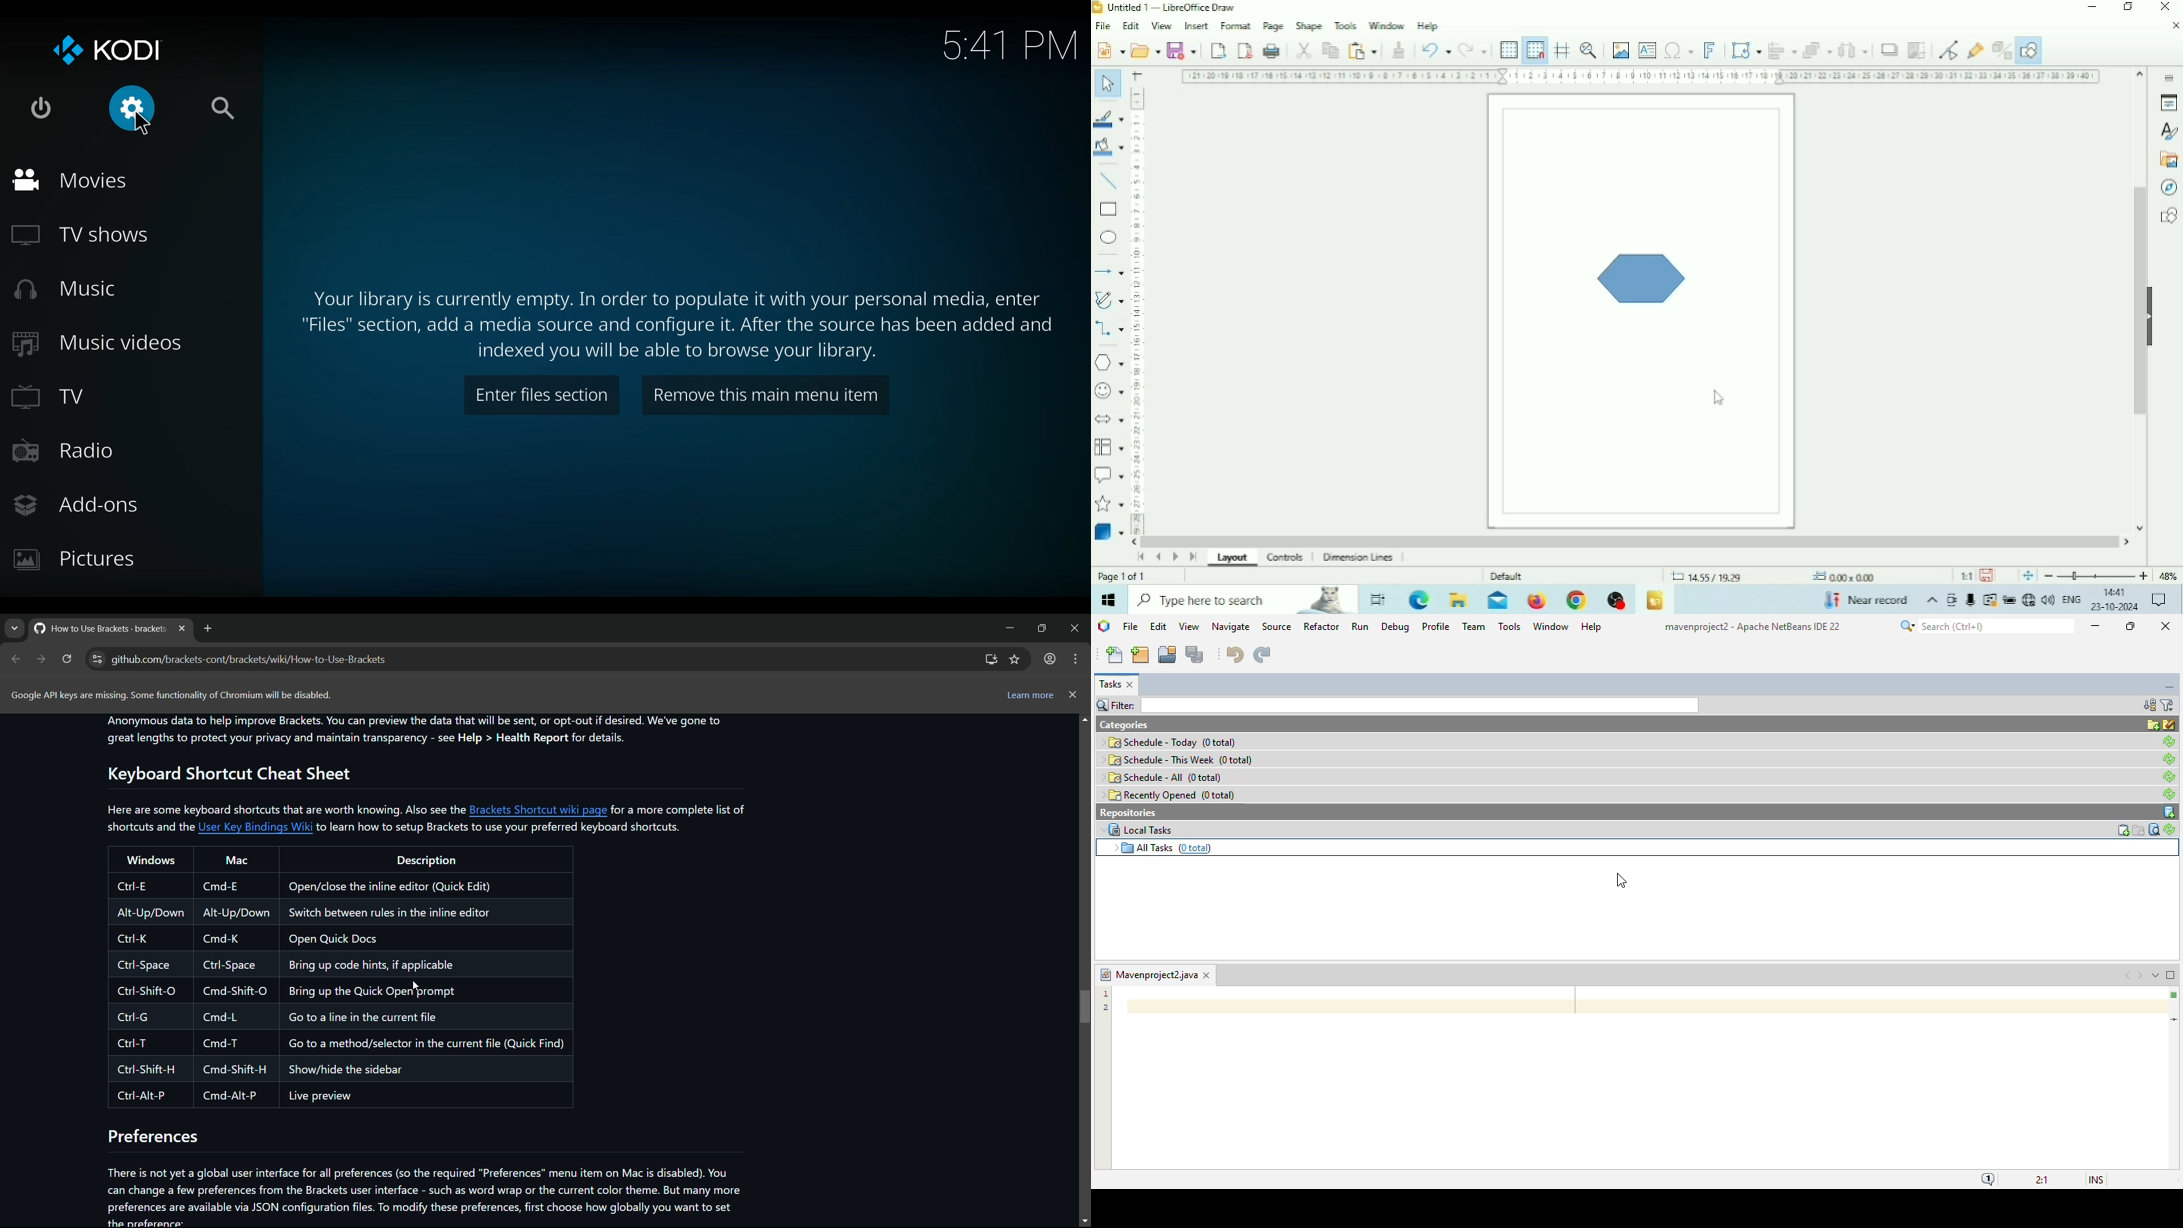 This screenshot has width=2184, height=1232. Describe the element at coordinates (416, 986) in the screenshot. I see `Cursor` at that location.